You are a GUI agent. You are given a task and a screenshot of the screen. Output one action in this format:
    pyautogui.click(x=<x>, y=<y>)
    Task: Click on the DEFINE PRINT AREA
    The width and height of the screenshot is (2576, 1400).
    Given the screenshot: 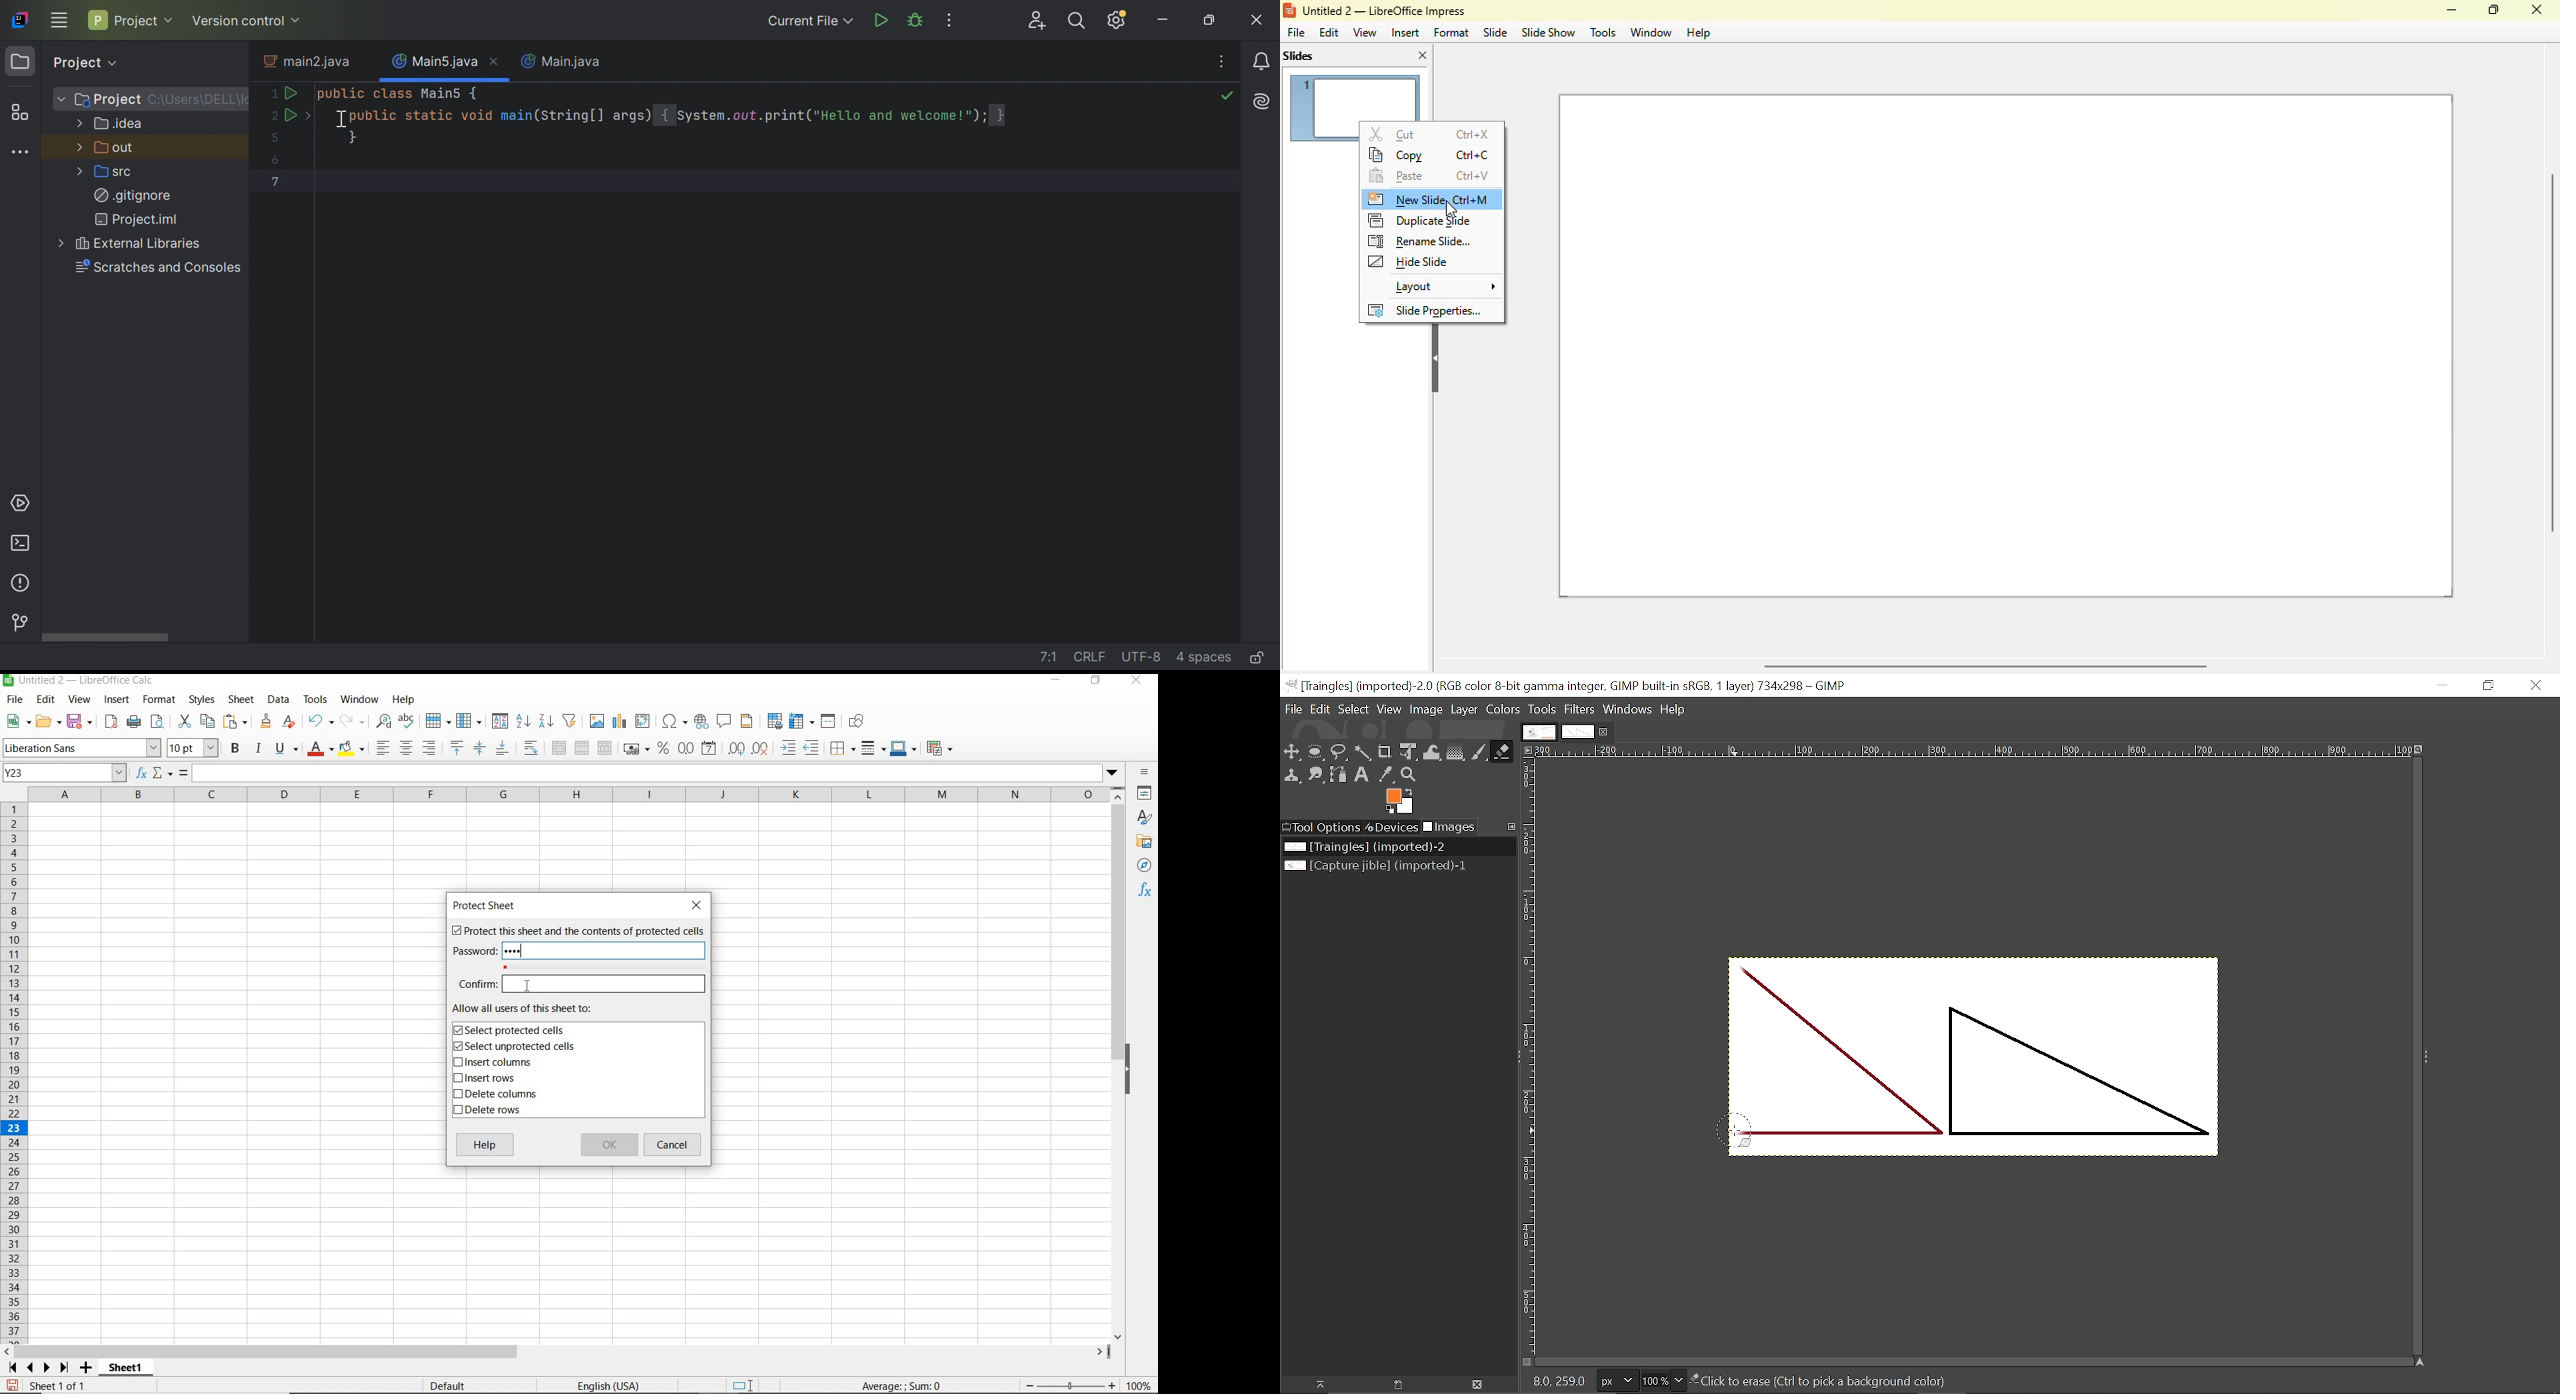 What is the action you would take?
    pyautogui.click(x=775, y=722)
    